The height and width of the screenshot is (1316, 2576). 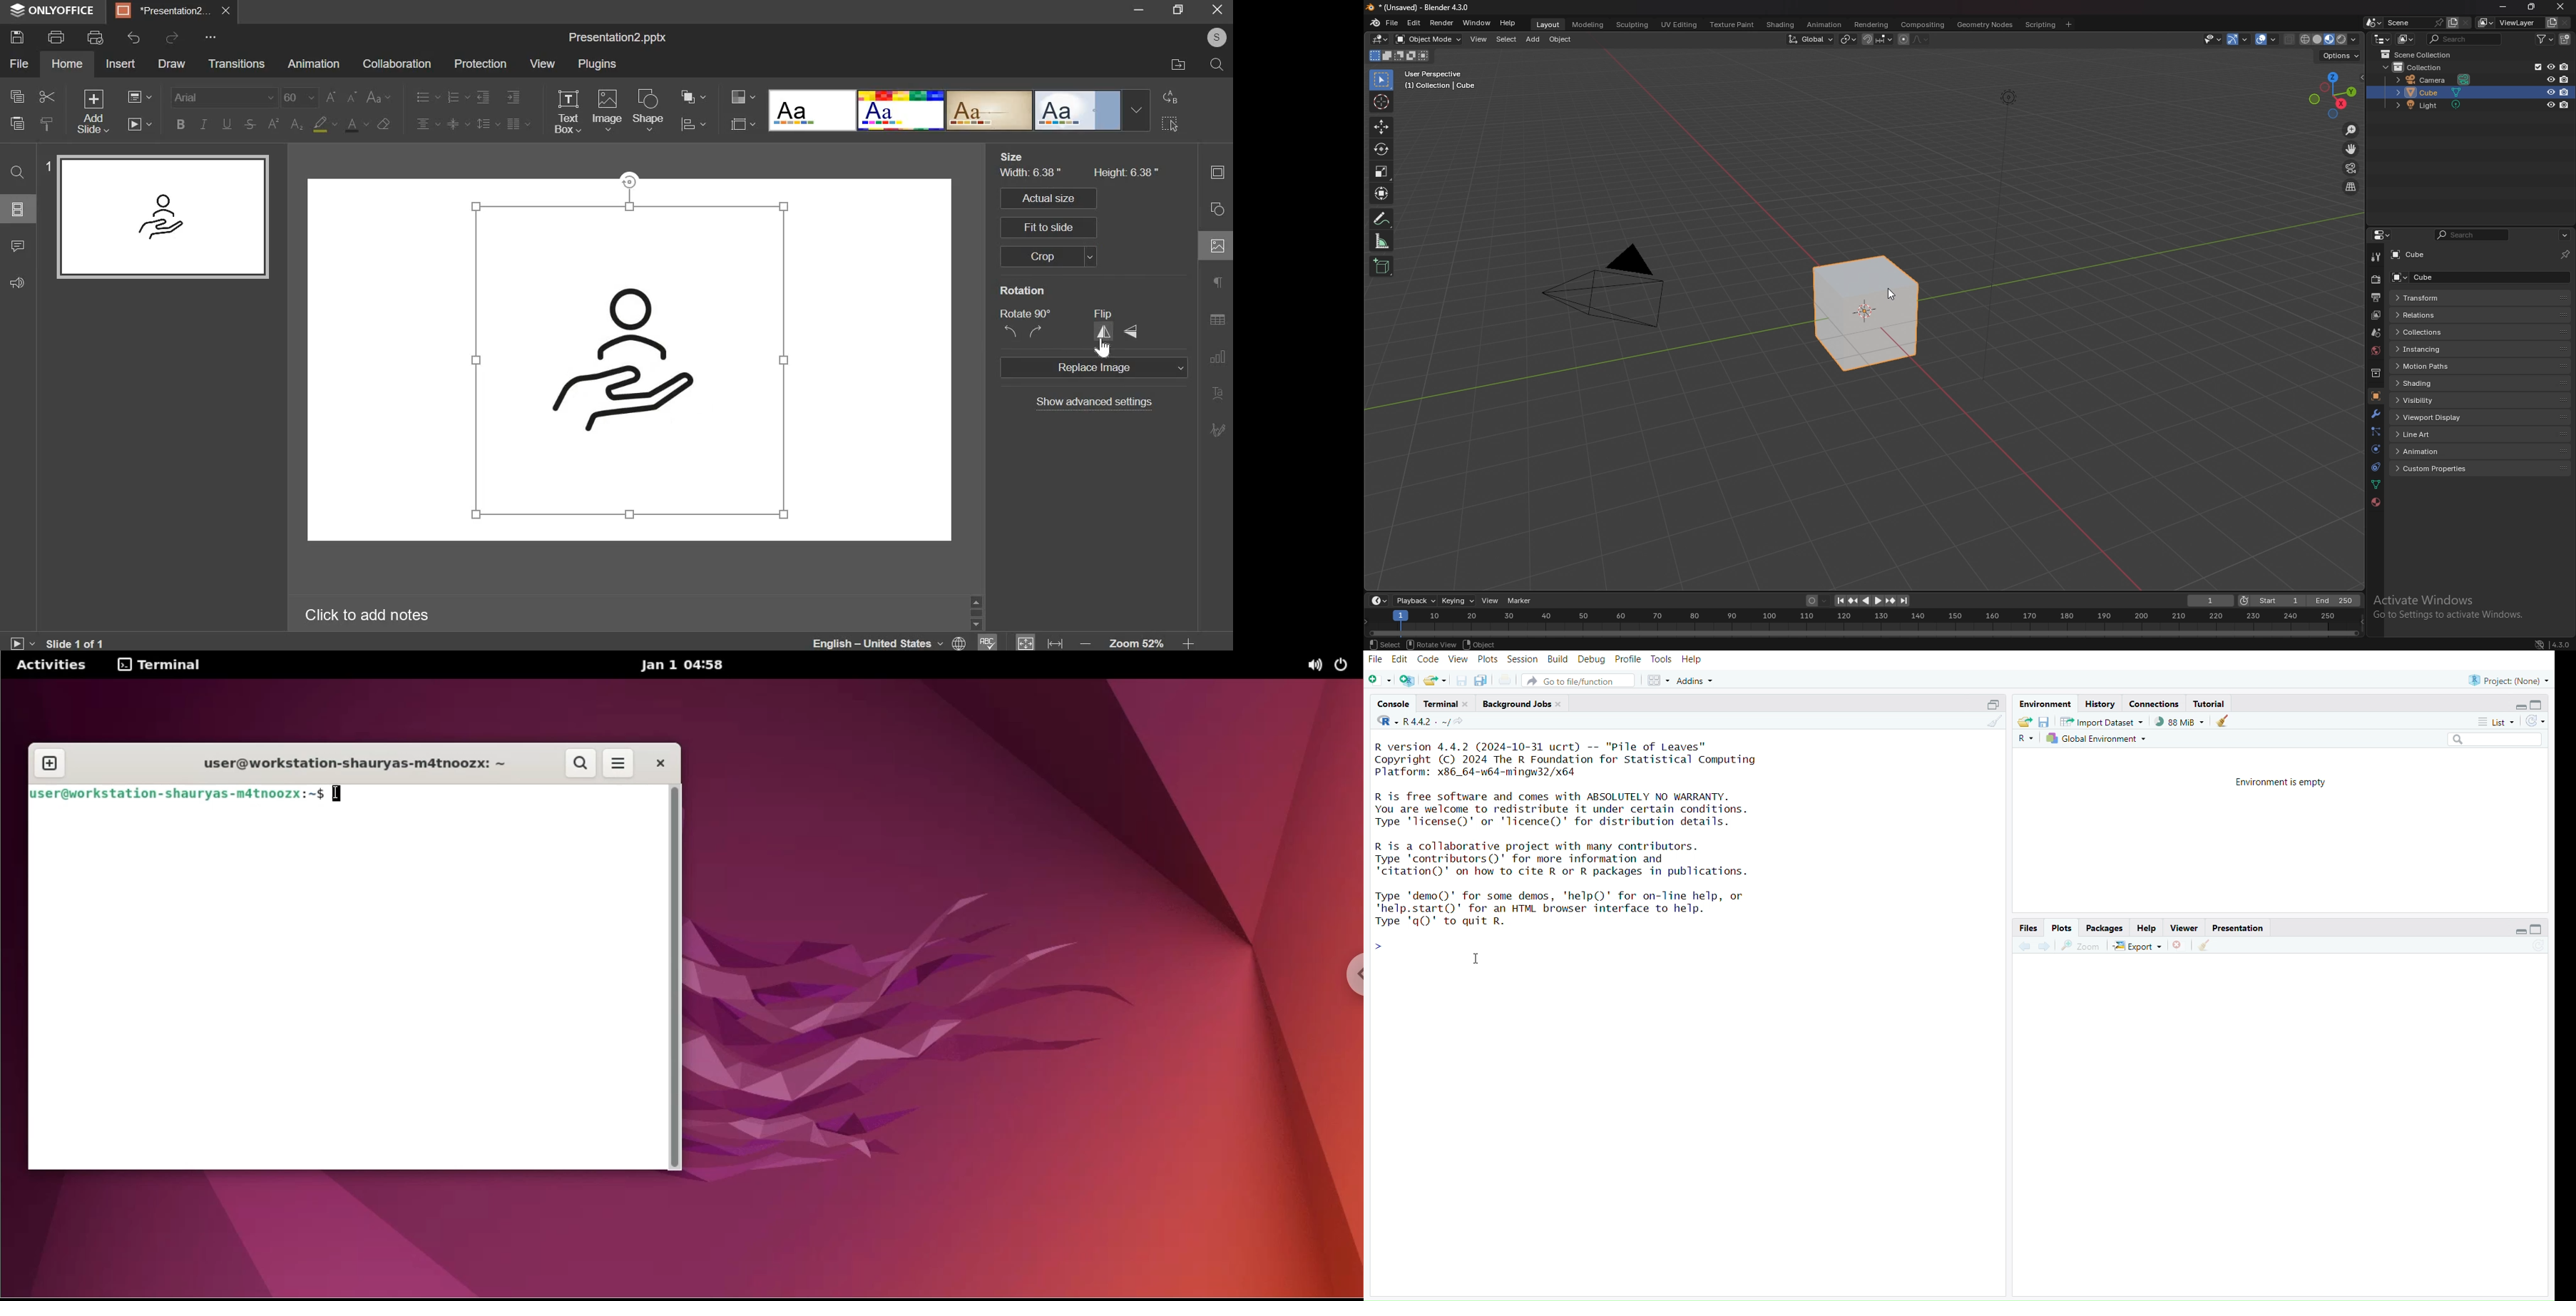 I want to click on close presentation, so click(x=226, y=11).